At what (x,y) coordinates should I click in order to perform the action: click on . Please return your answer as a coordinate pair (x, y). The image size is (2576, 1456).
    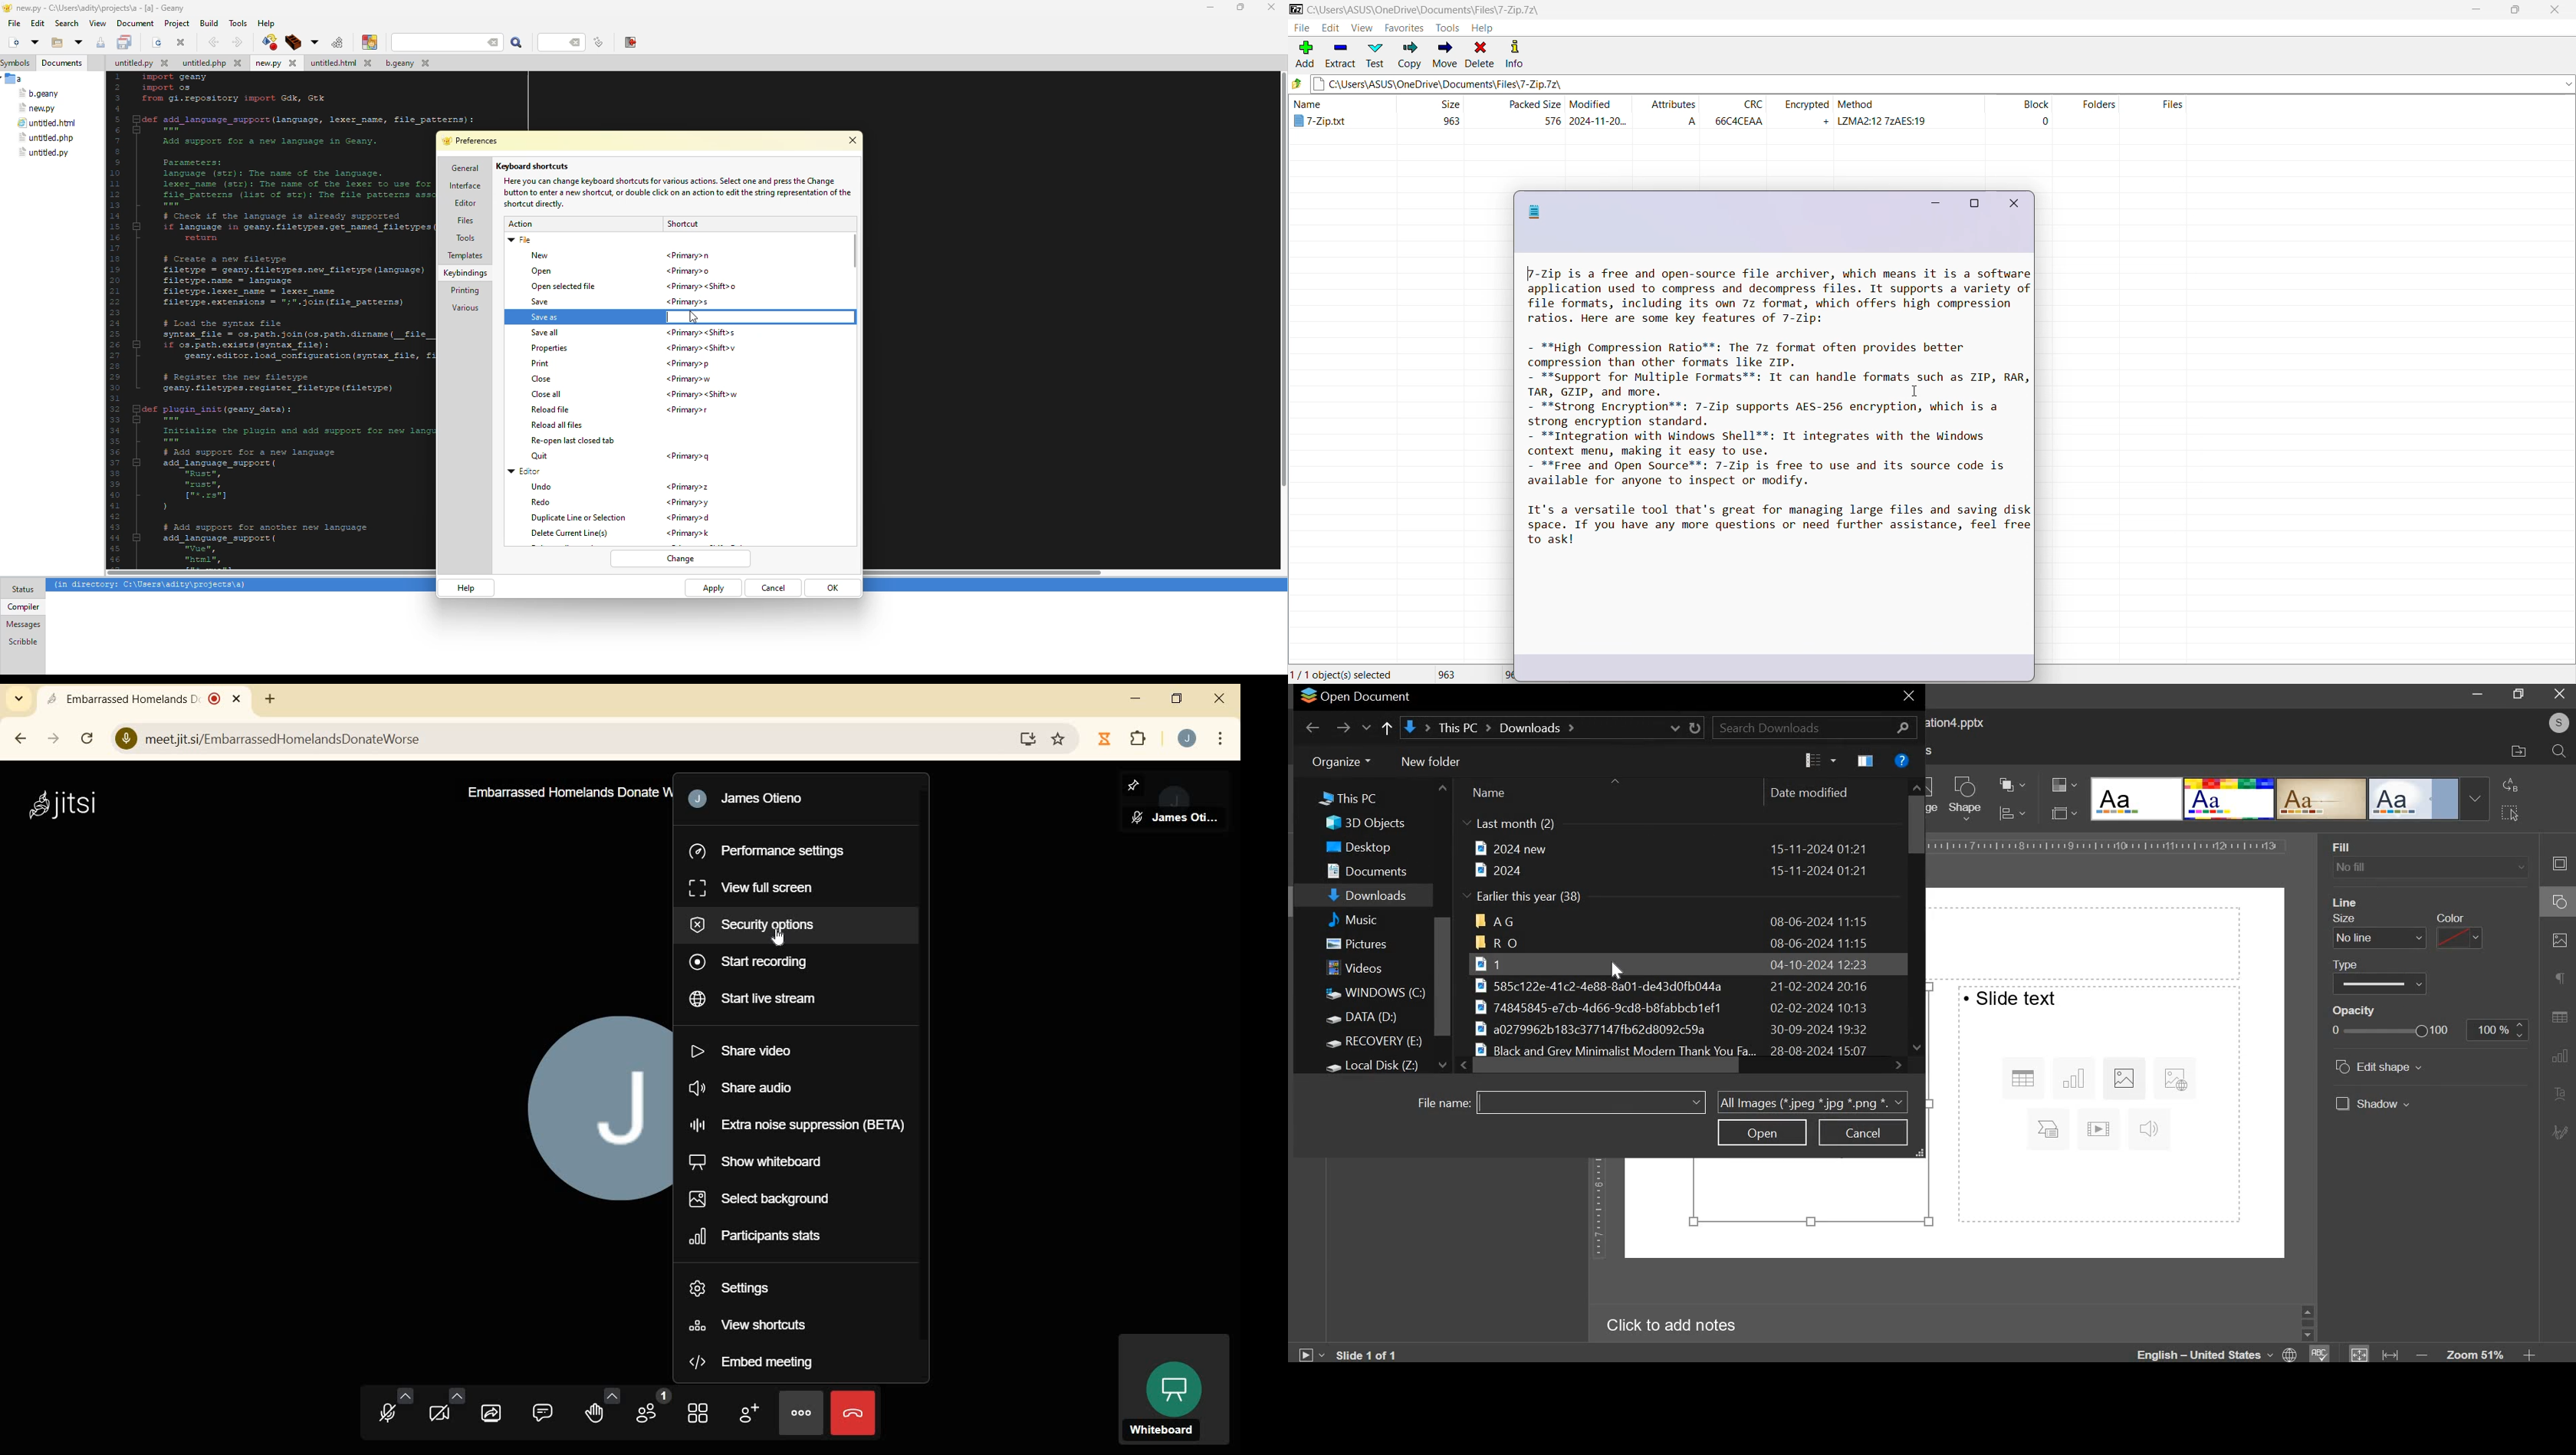
    Looking at the image, I should click on (2363, 963).